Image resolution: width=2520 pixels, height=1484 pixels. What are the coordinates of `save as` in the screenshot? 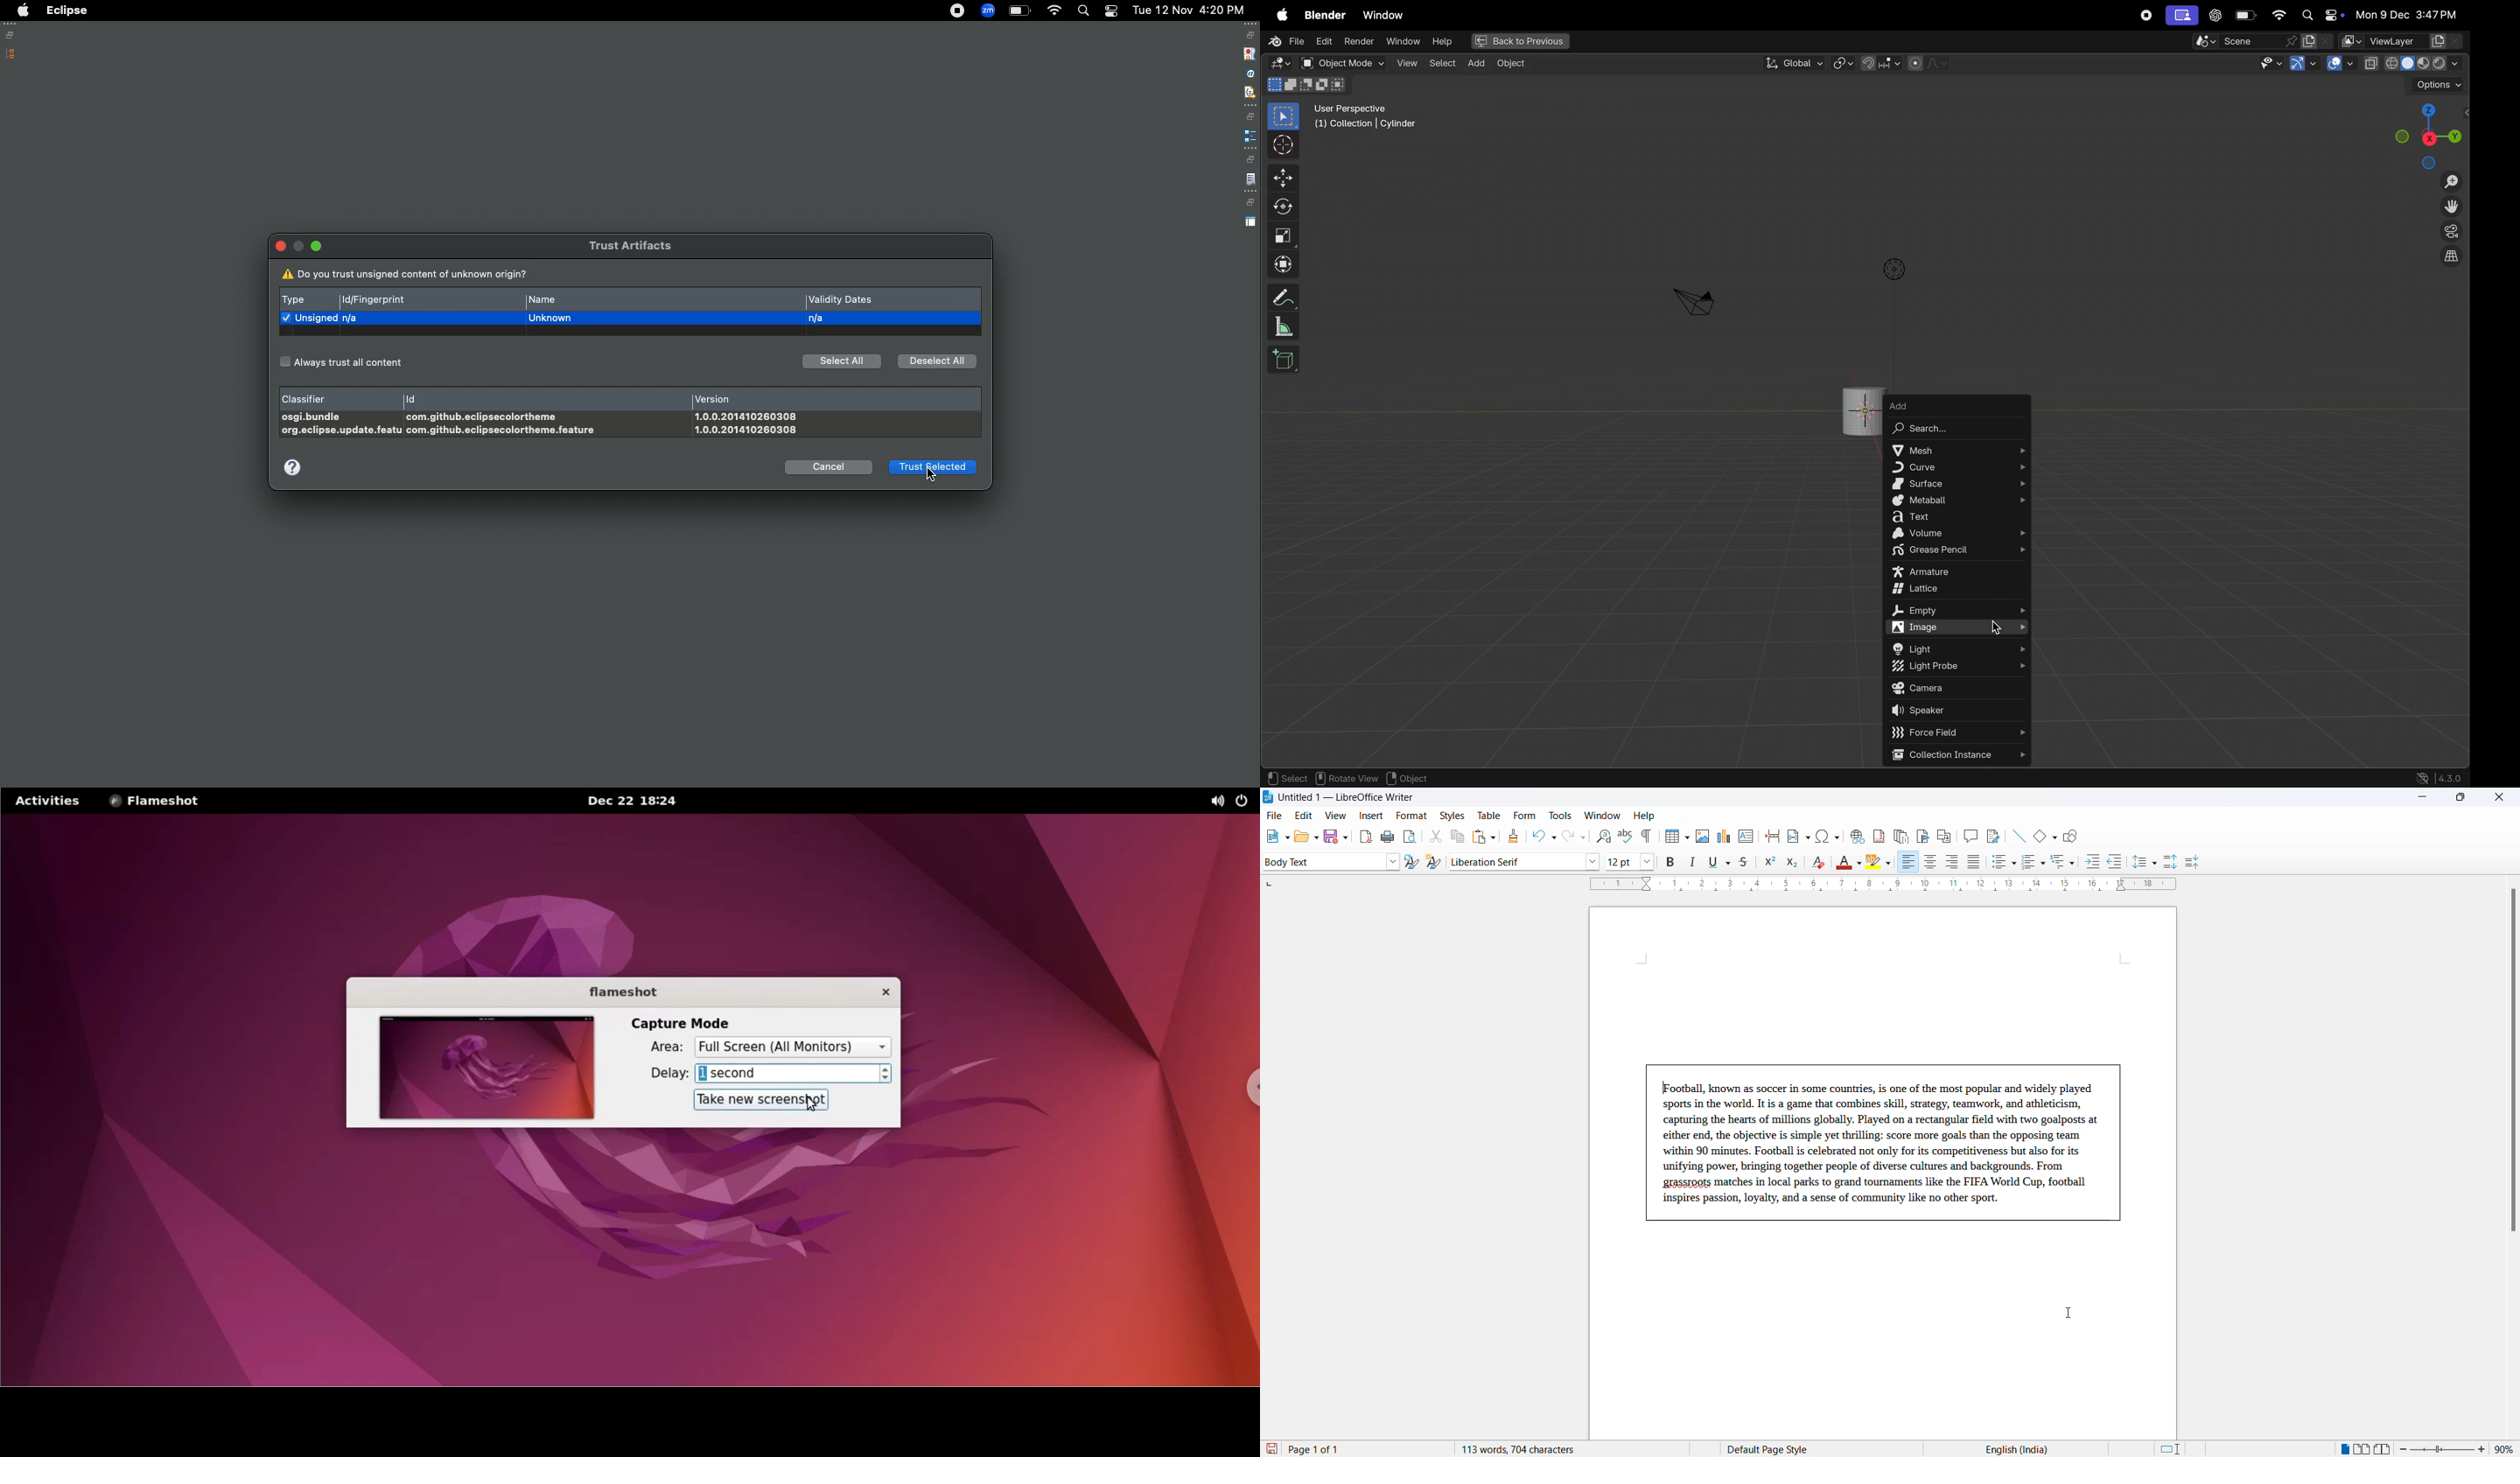 It's located at (1338, 834).